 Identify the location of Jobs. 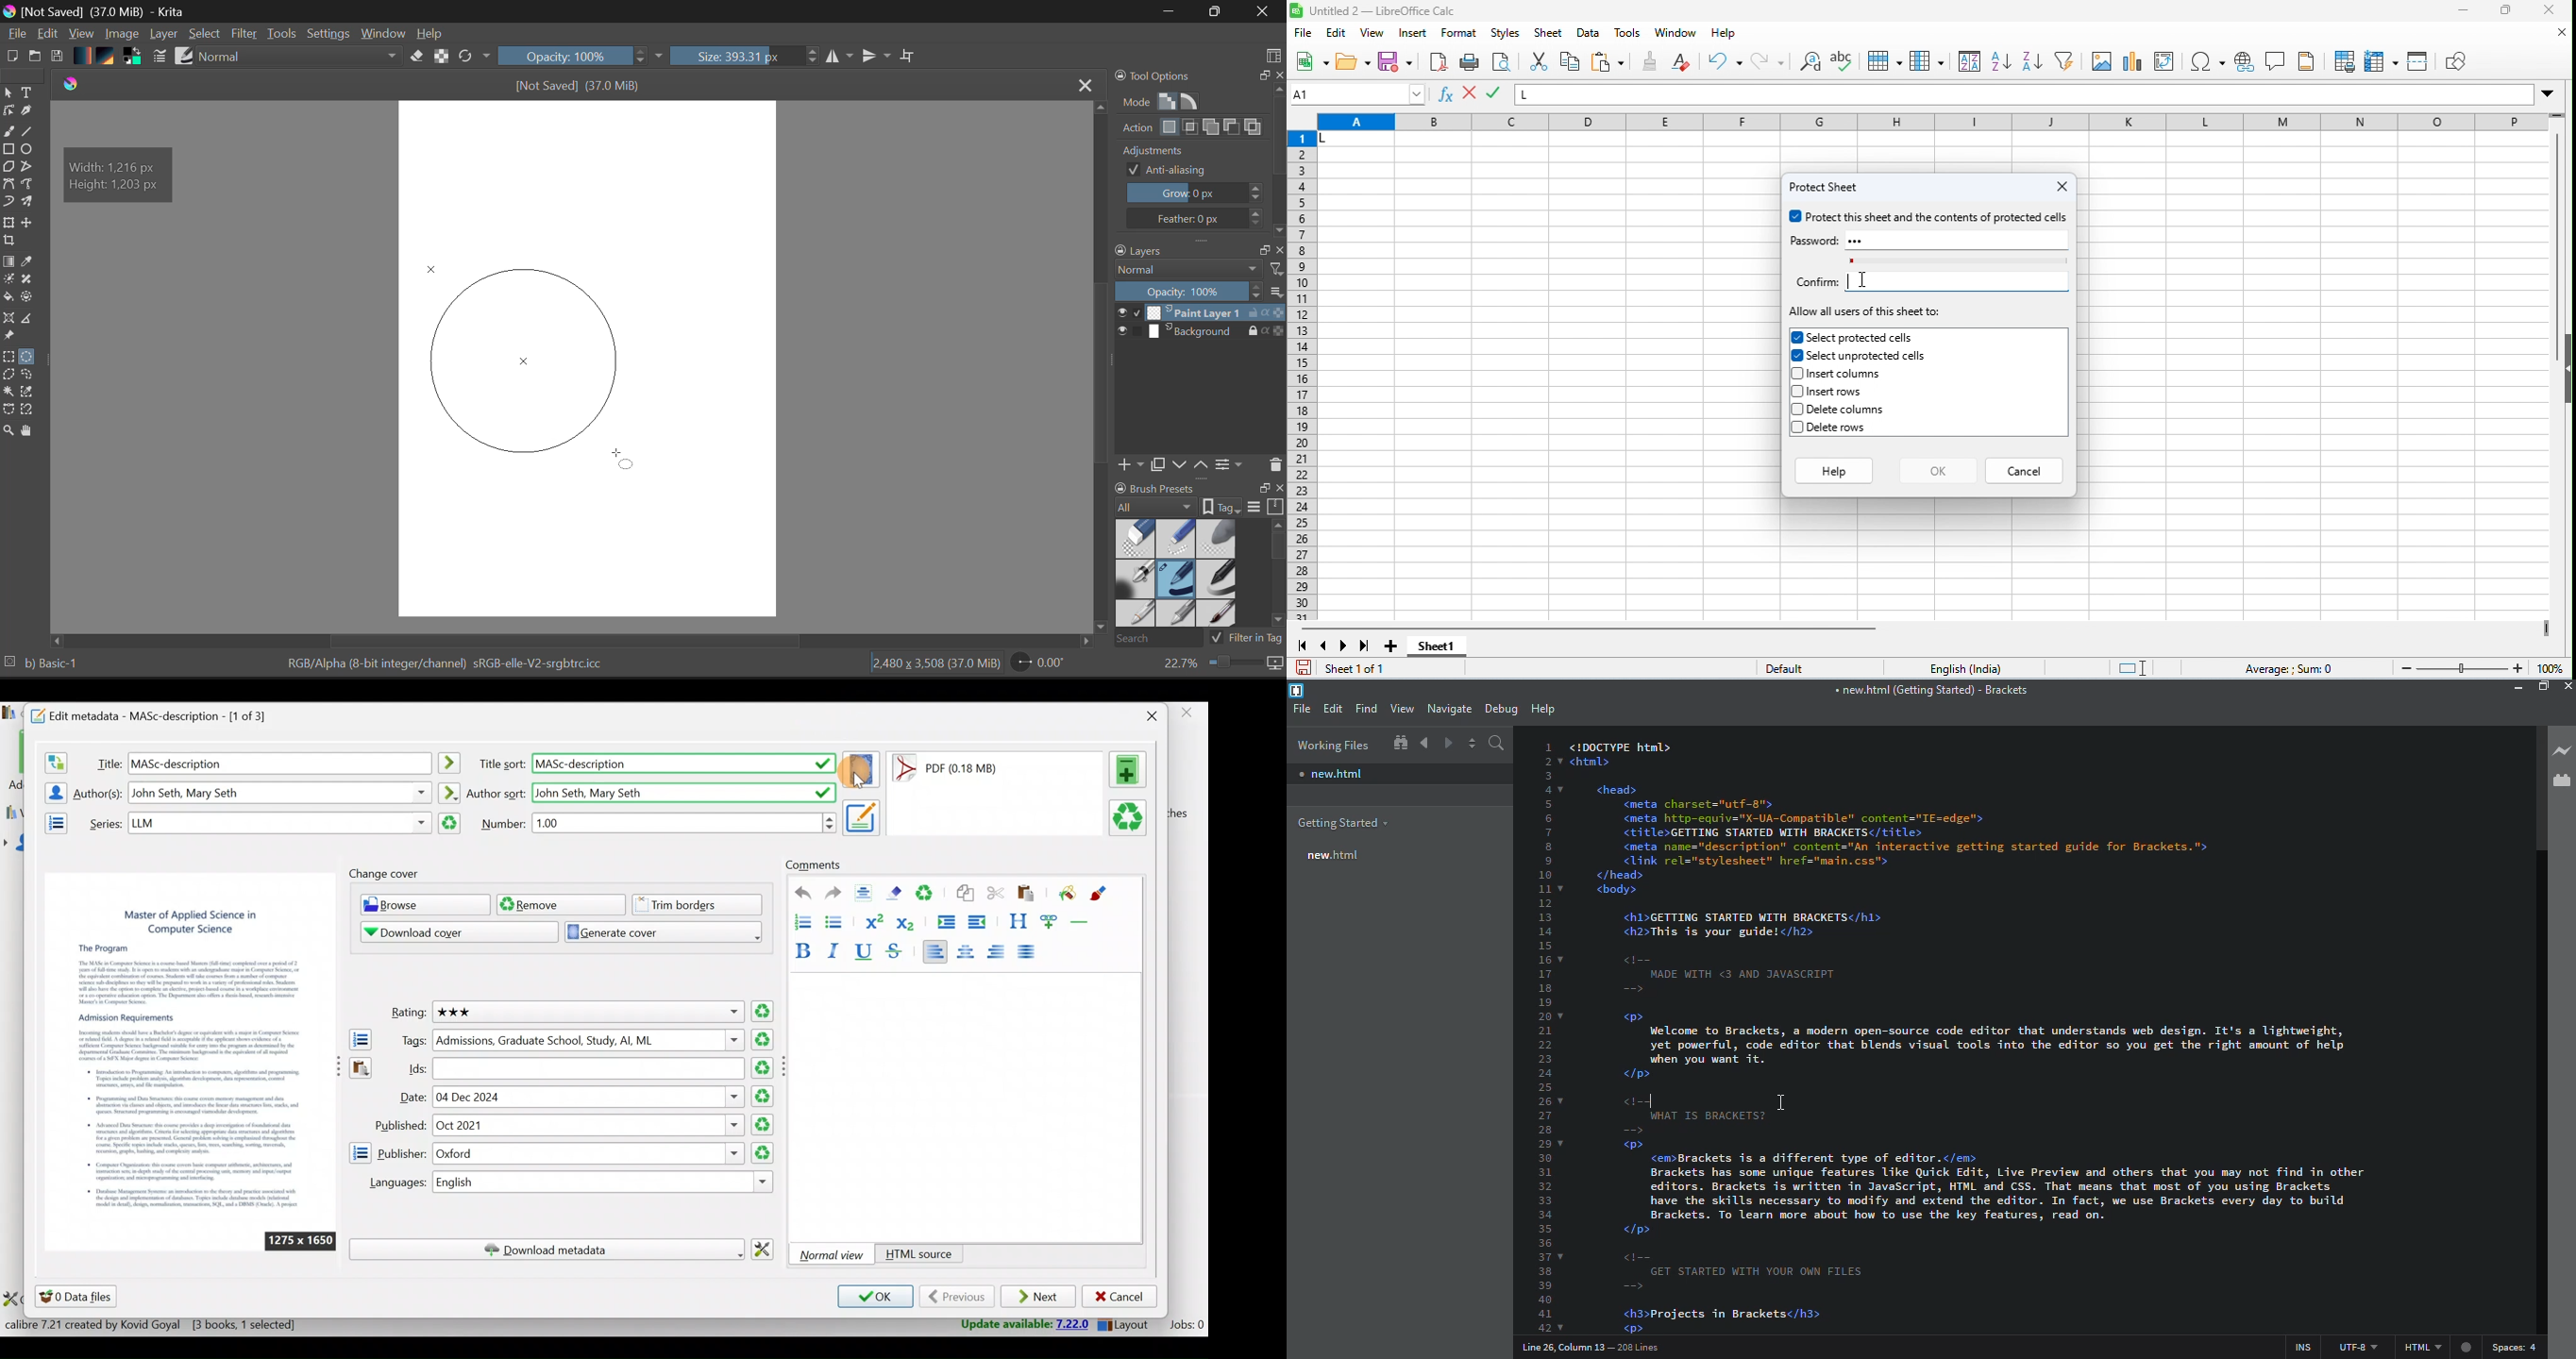
(1185, 1326).